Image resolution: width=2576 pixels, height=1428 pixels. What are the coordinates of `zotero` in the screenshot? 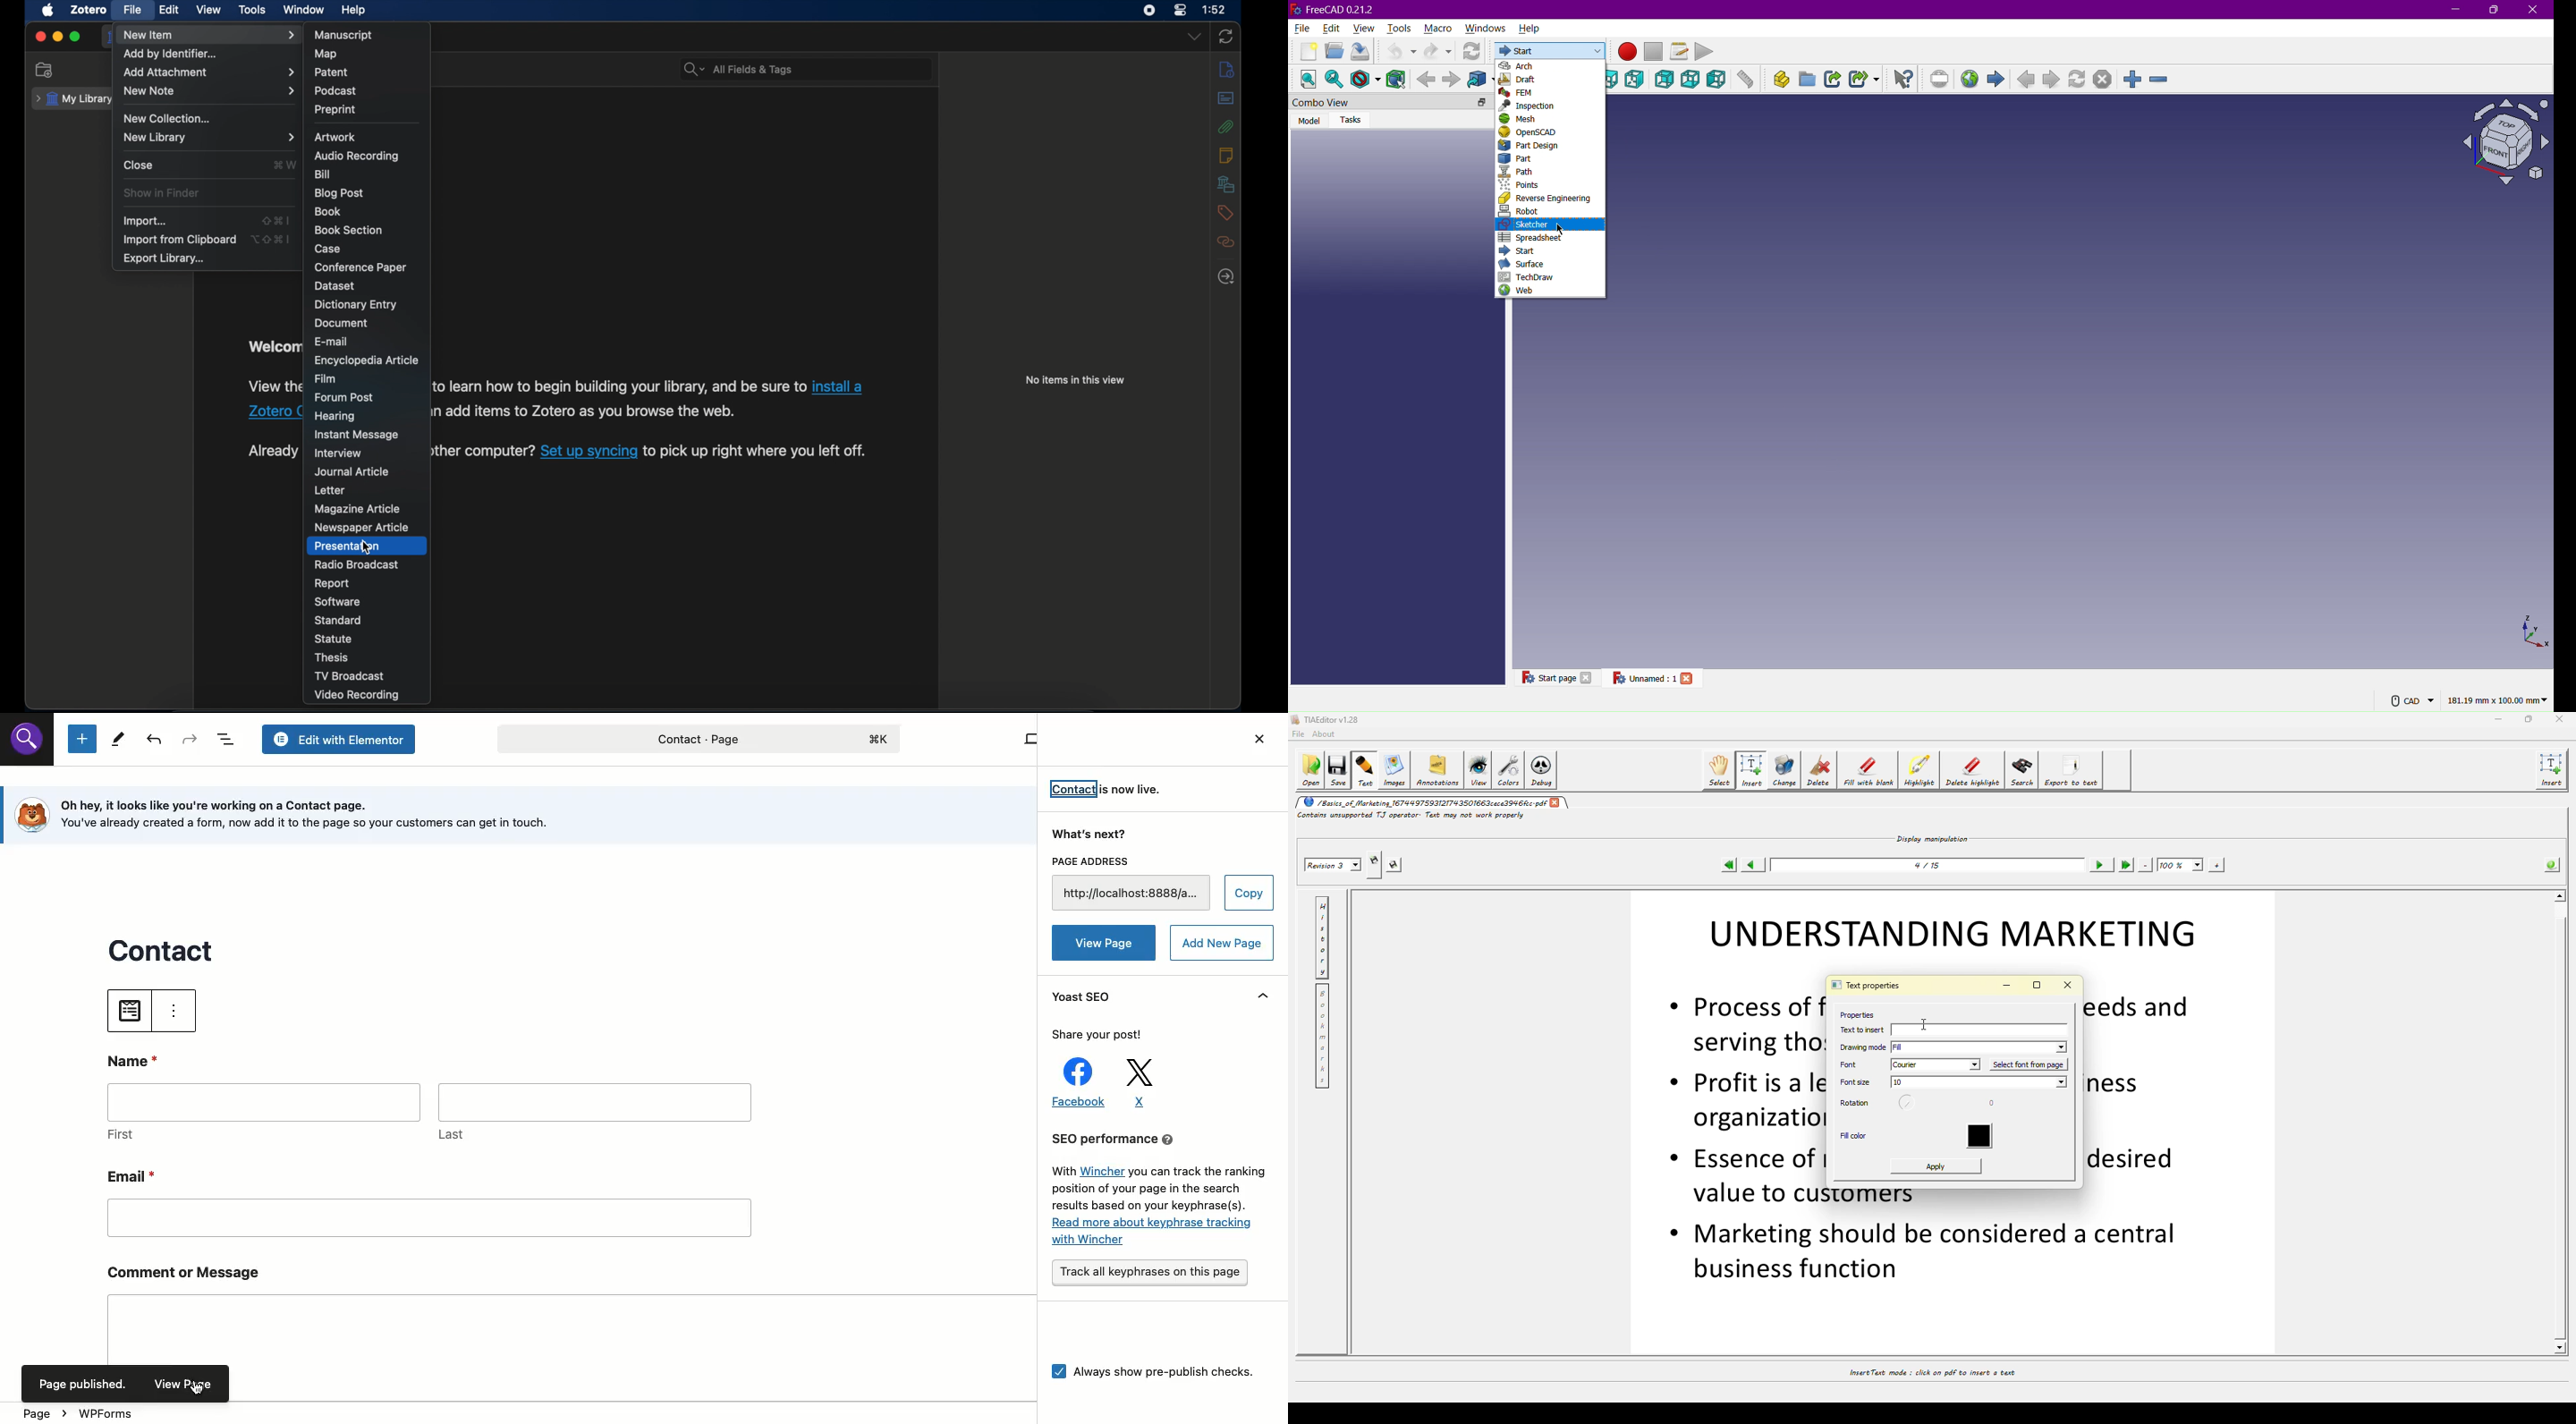 It's located at (90, 10).